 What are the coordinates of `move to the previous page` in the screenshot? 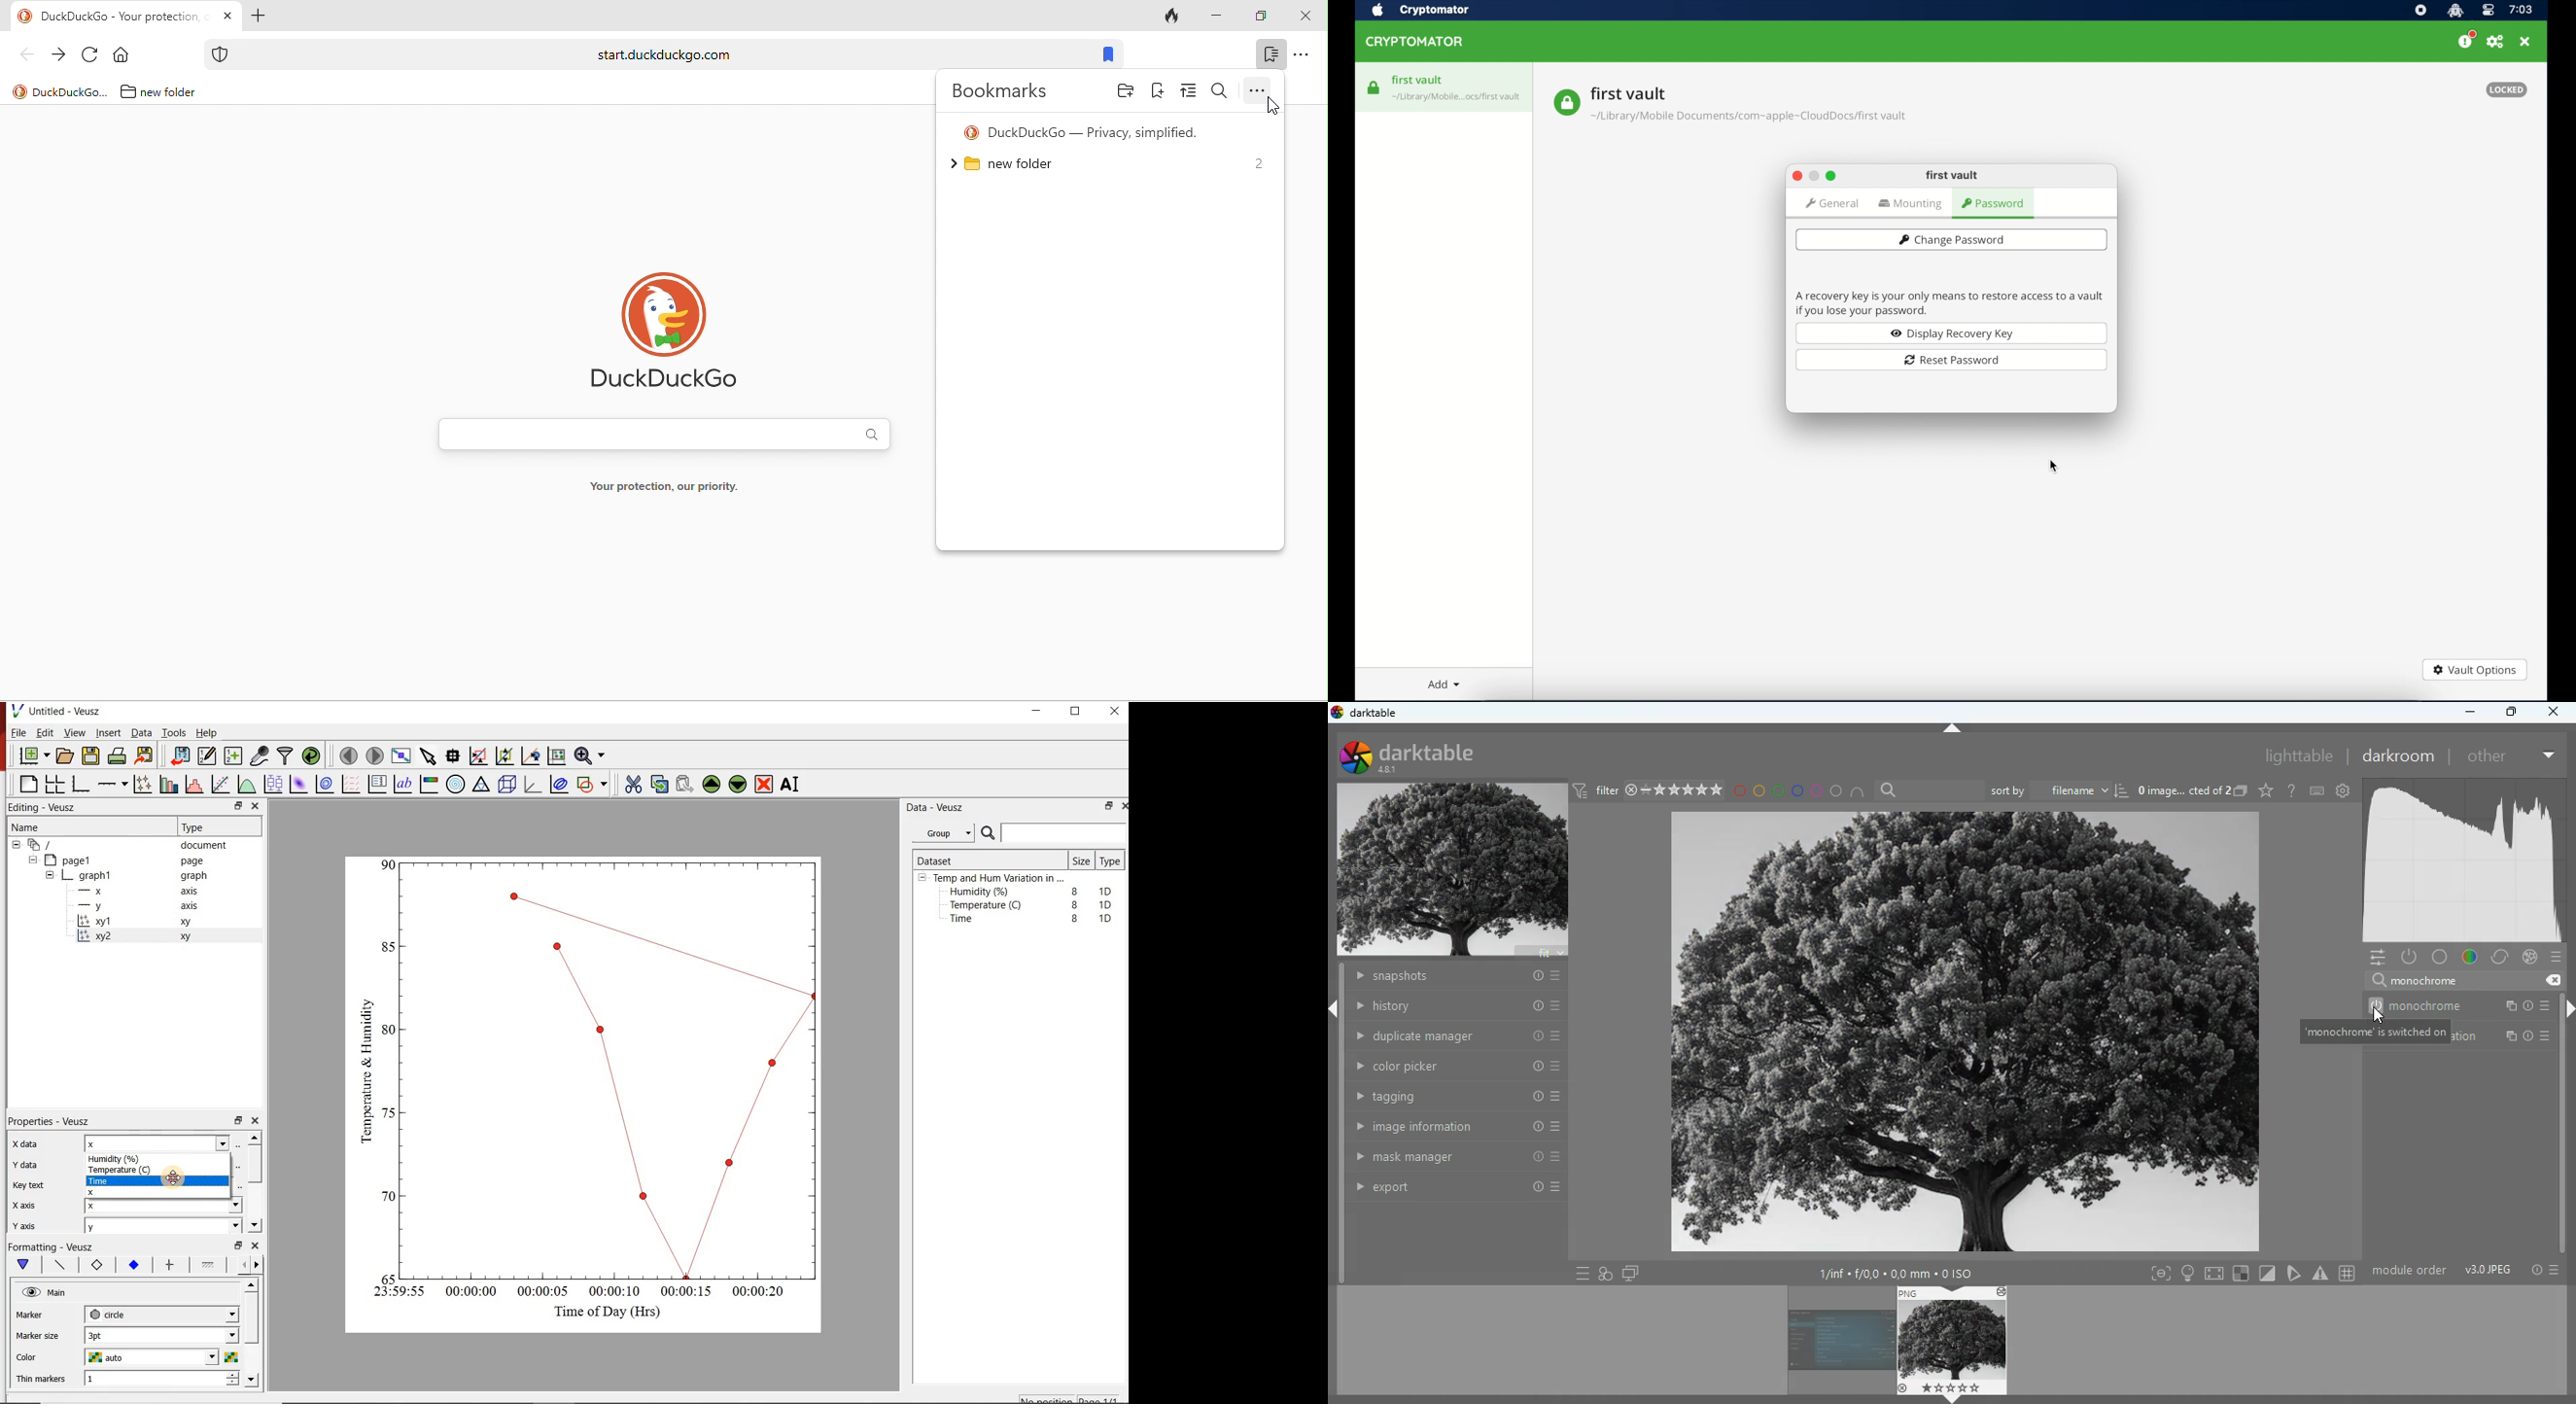 It's located at (348, 756).